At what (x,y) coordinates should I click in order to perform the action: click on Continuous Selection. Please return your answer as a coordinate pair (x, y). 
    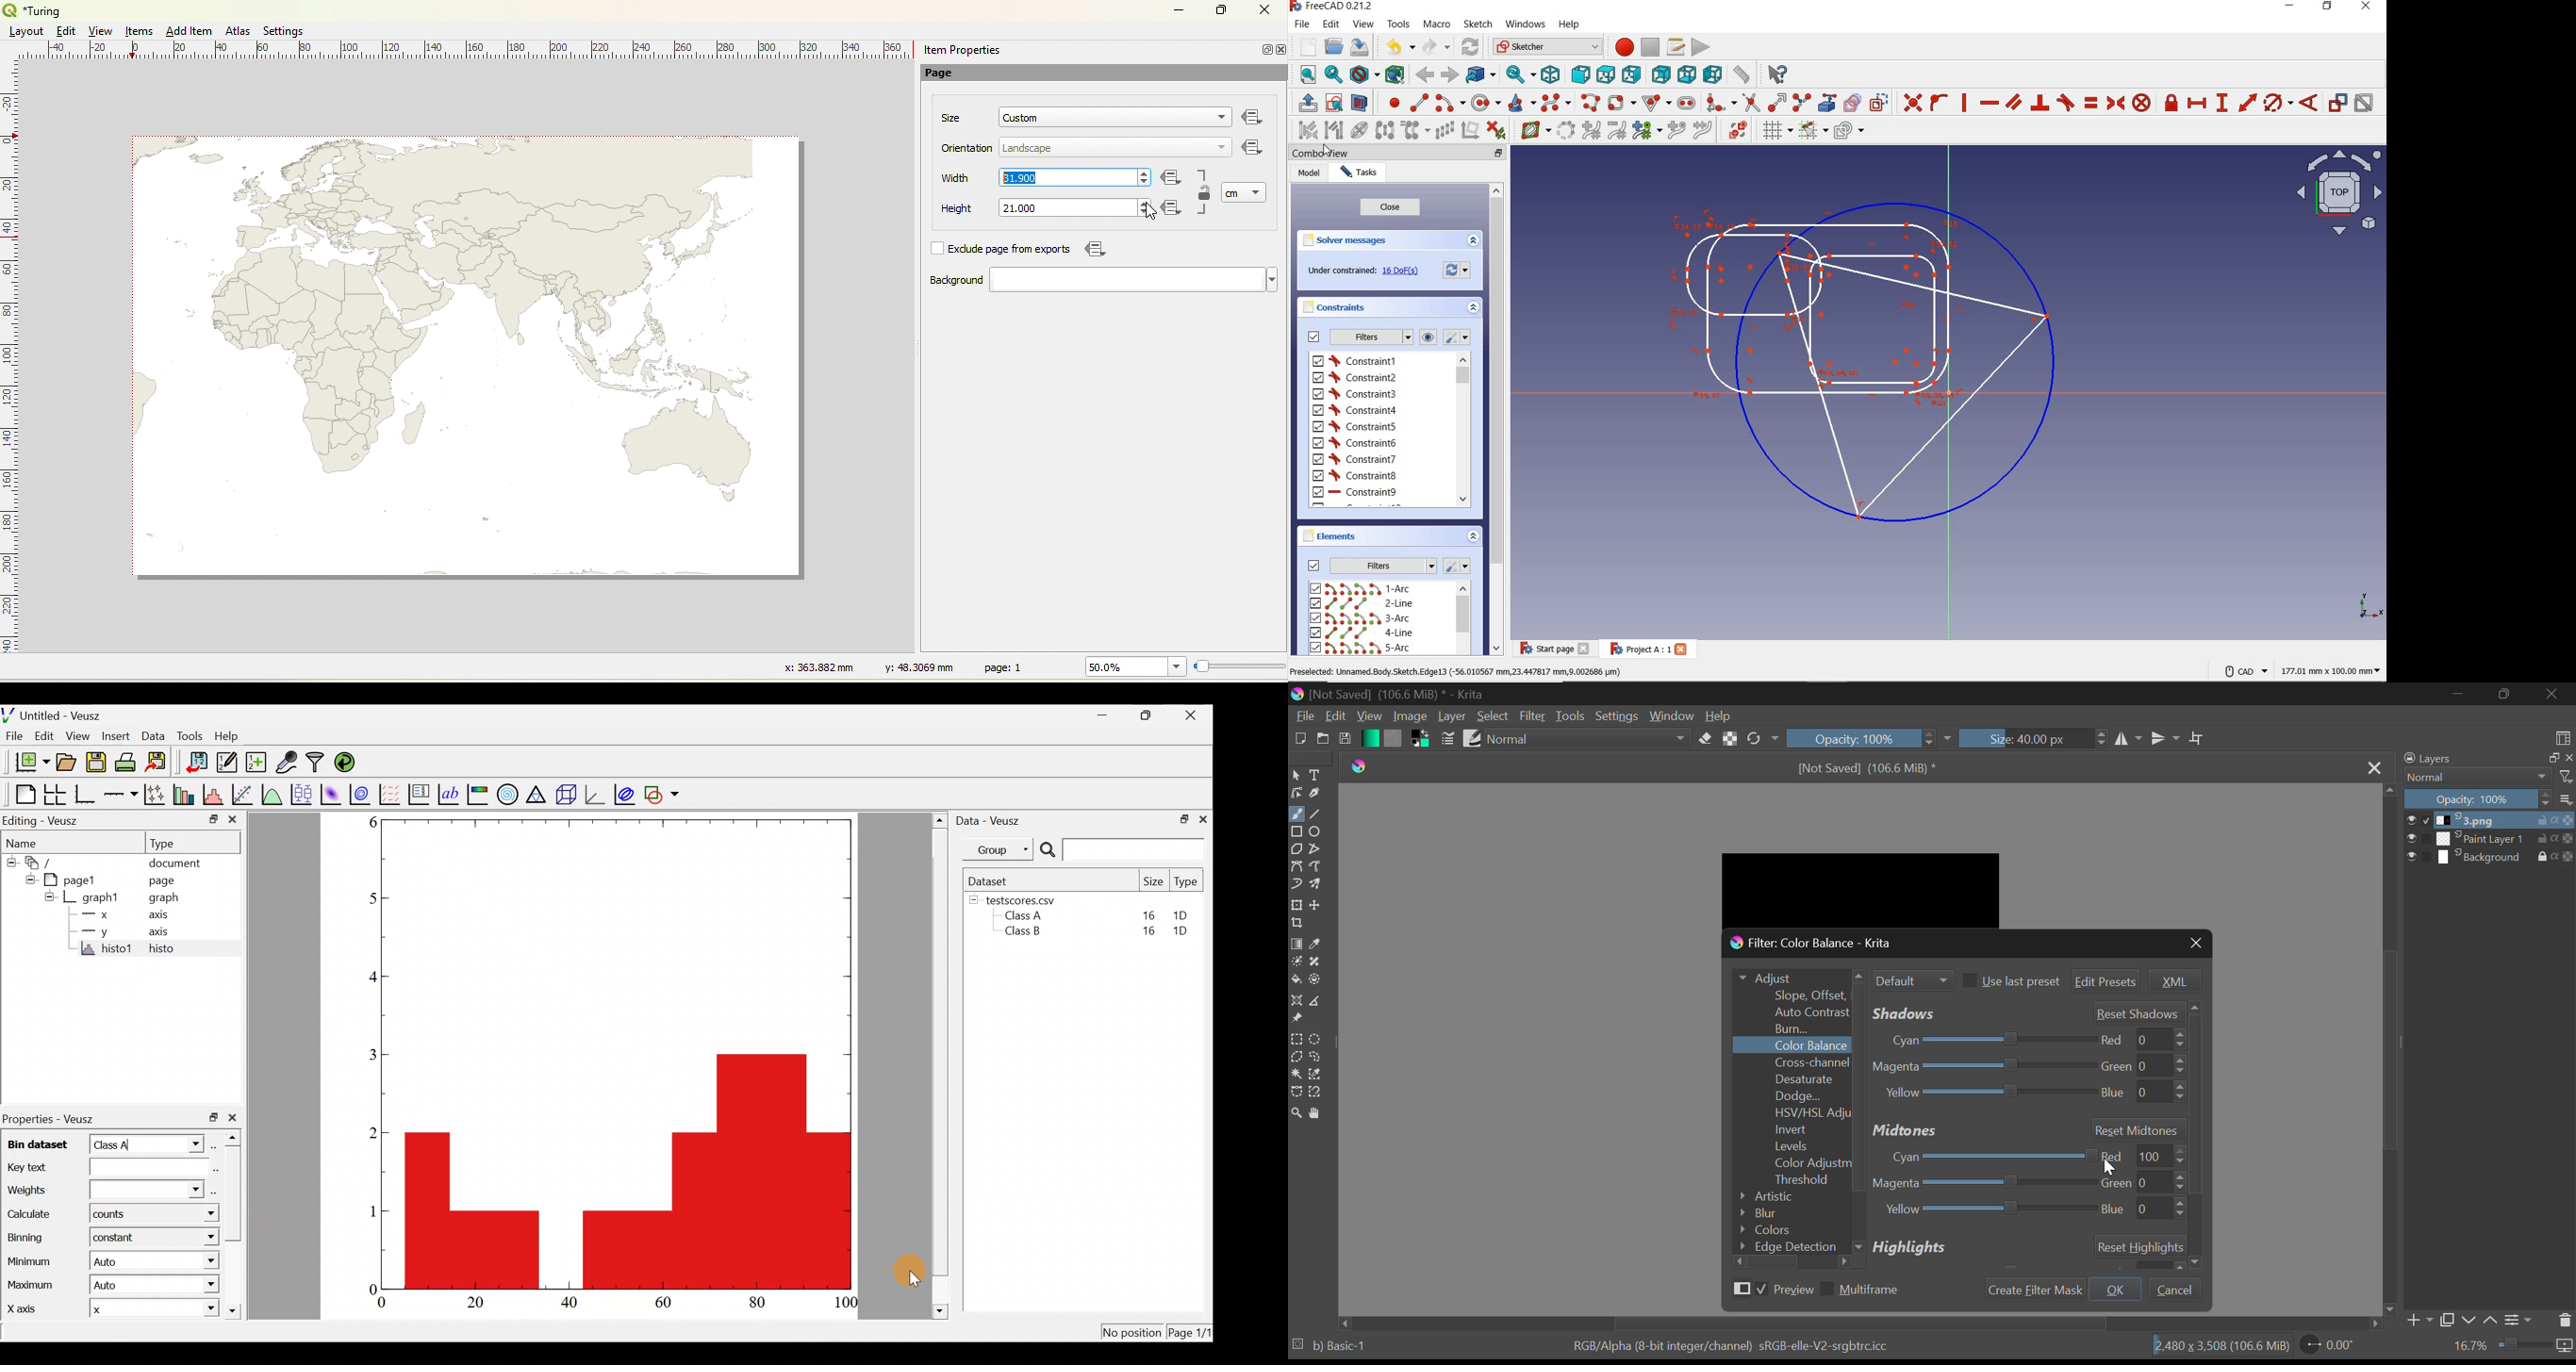
    Looking at the image, I should click on (1296, 1076).